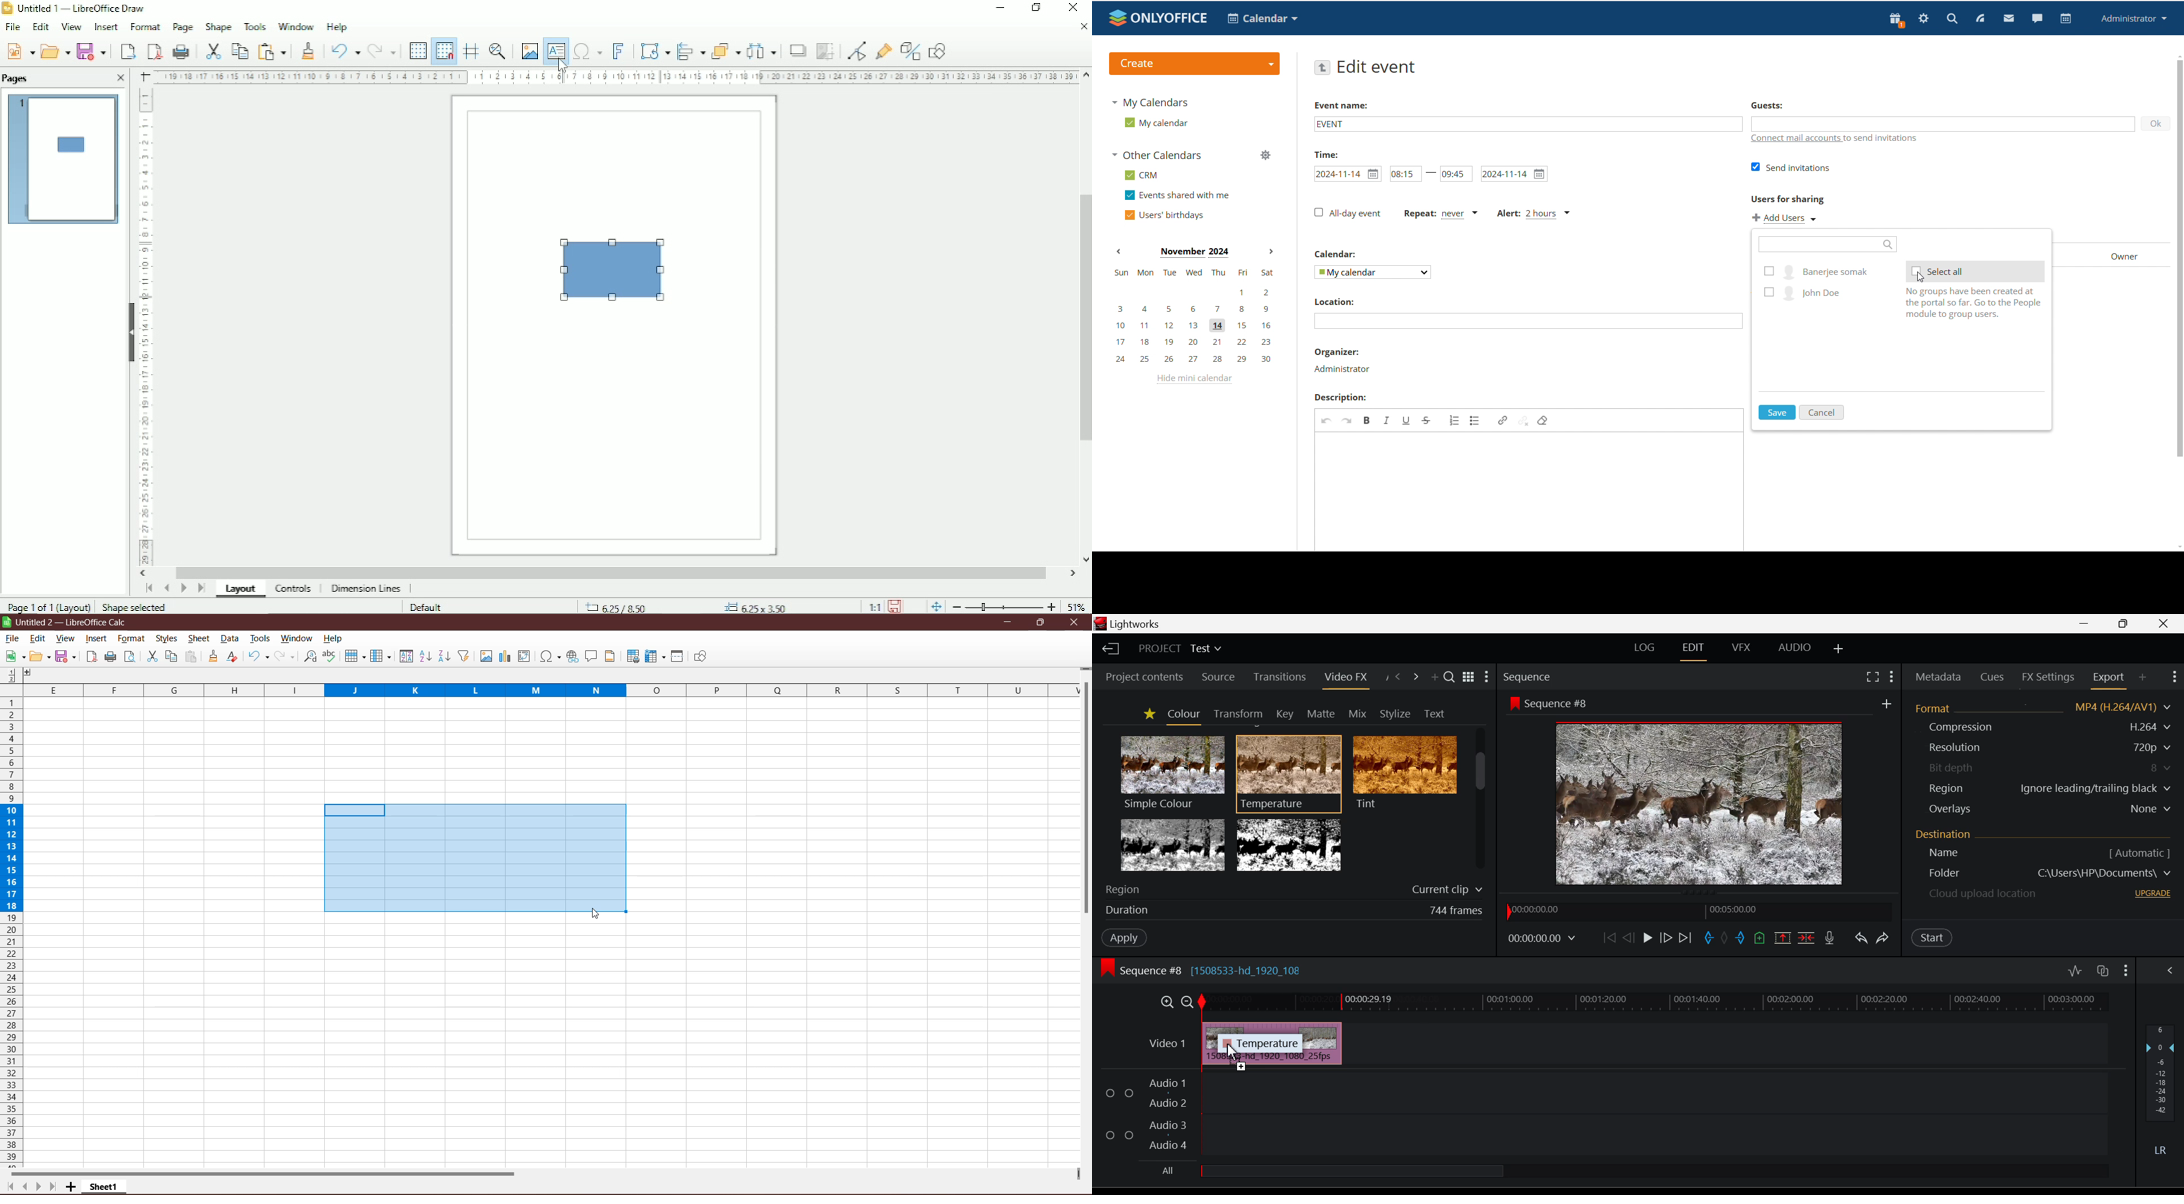 Image resolution: width=2184 pixels, height=1204 pixels. Describe the element at coordinates (1395, 712) in the screenshot. I see `Stylize` at that location.